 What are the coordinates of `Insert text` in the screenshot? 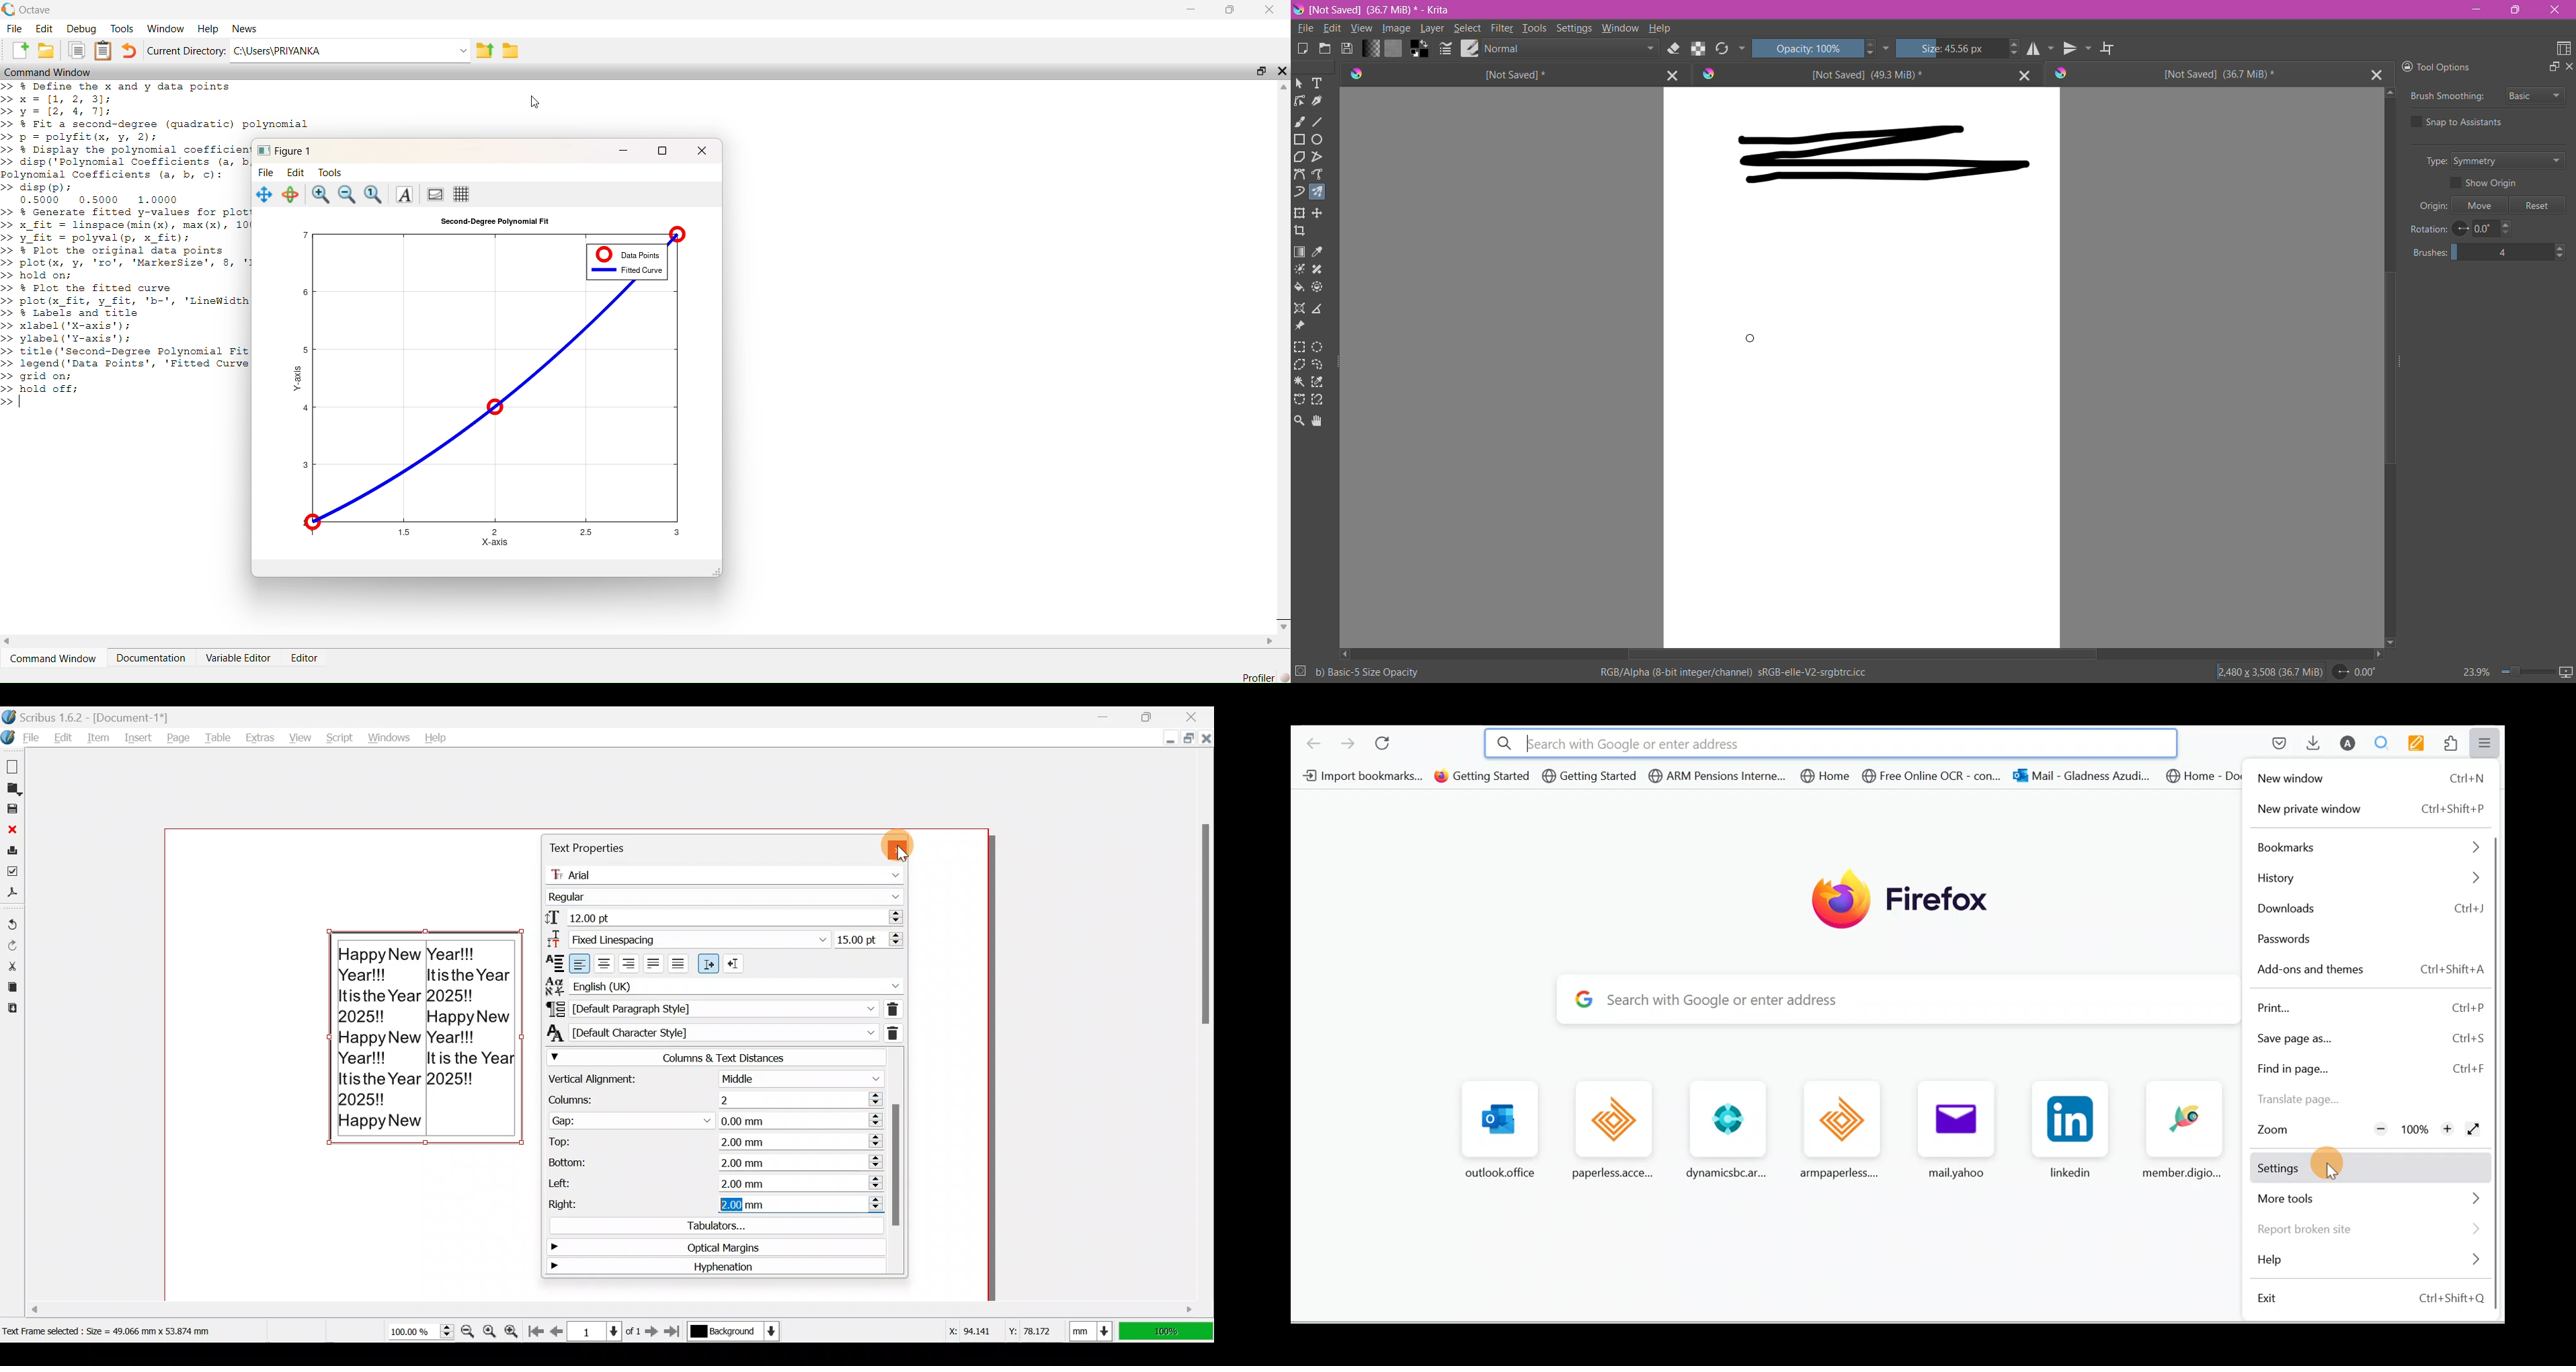 It's located at (406, 196).